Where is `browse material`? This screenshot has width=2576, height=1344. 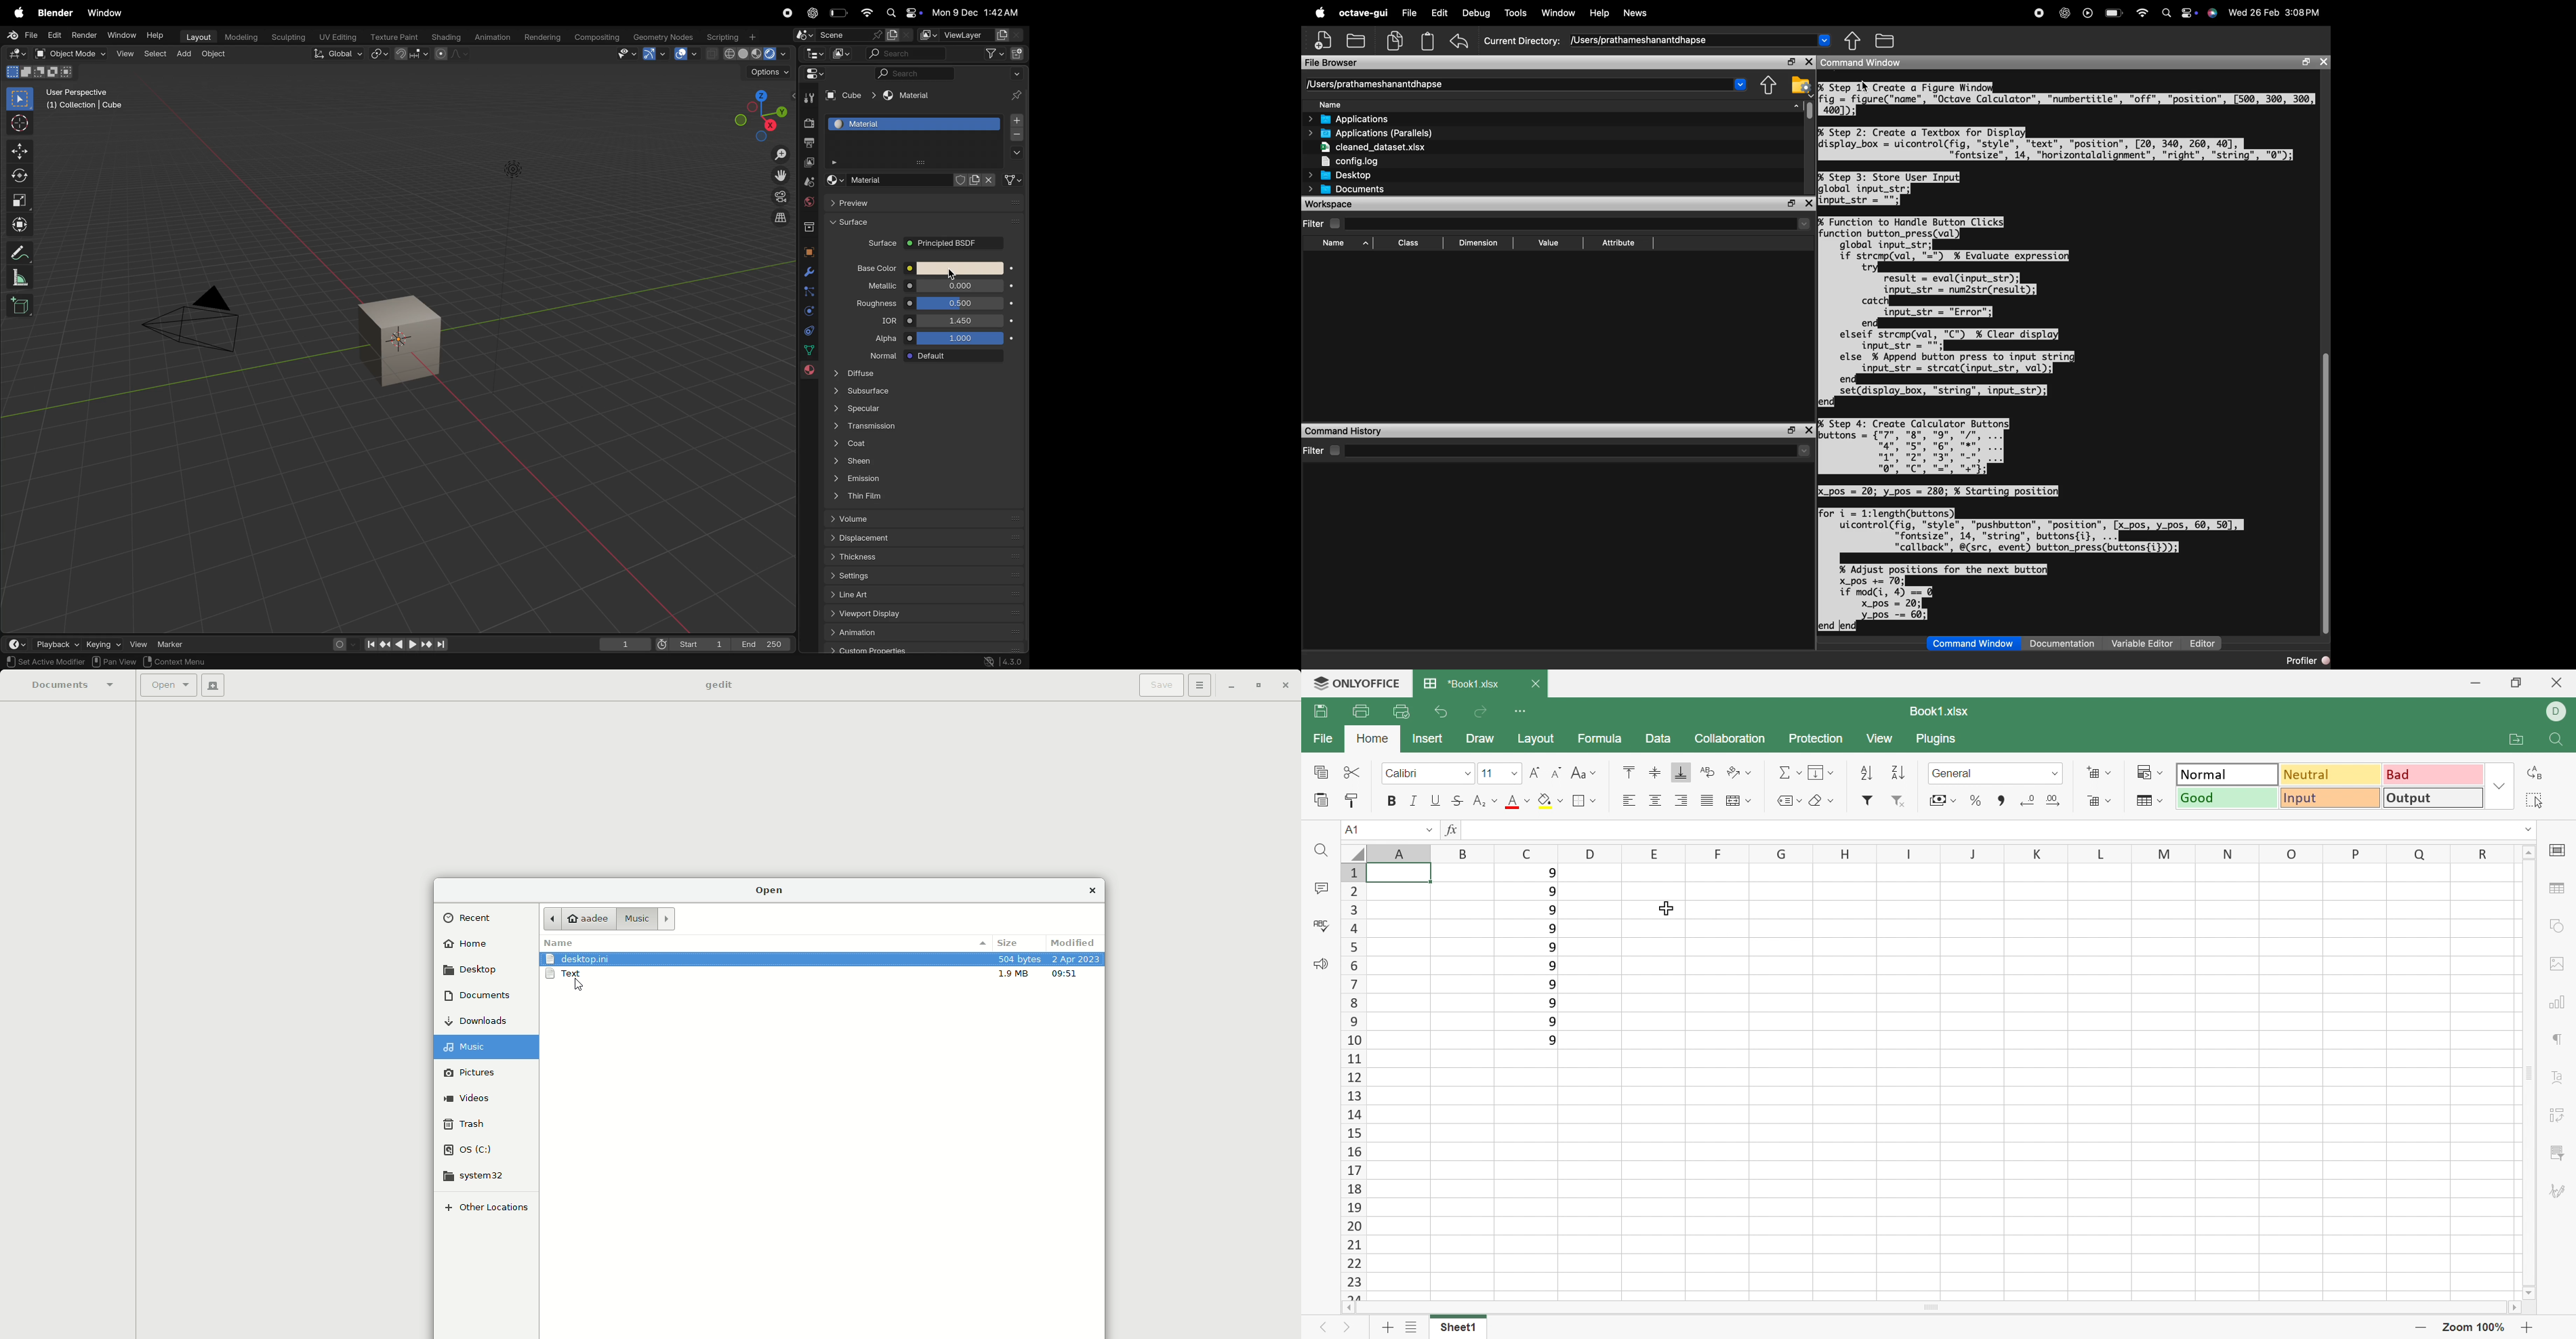
browse material is located at coordinates (833, 180).